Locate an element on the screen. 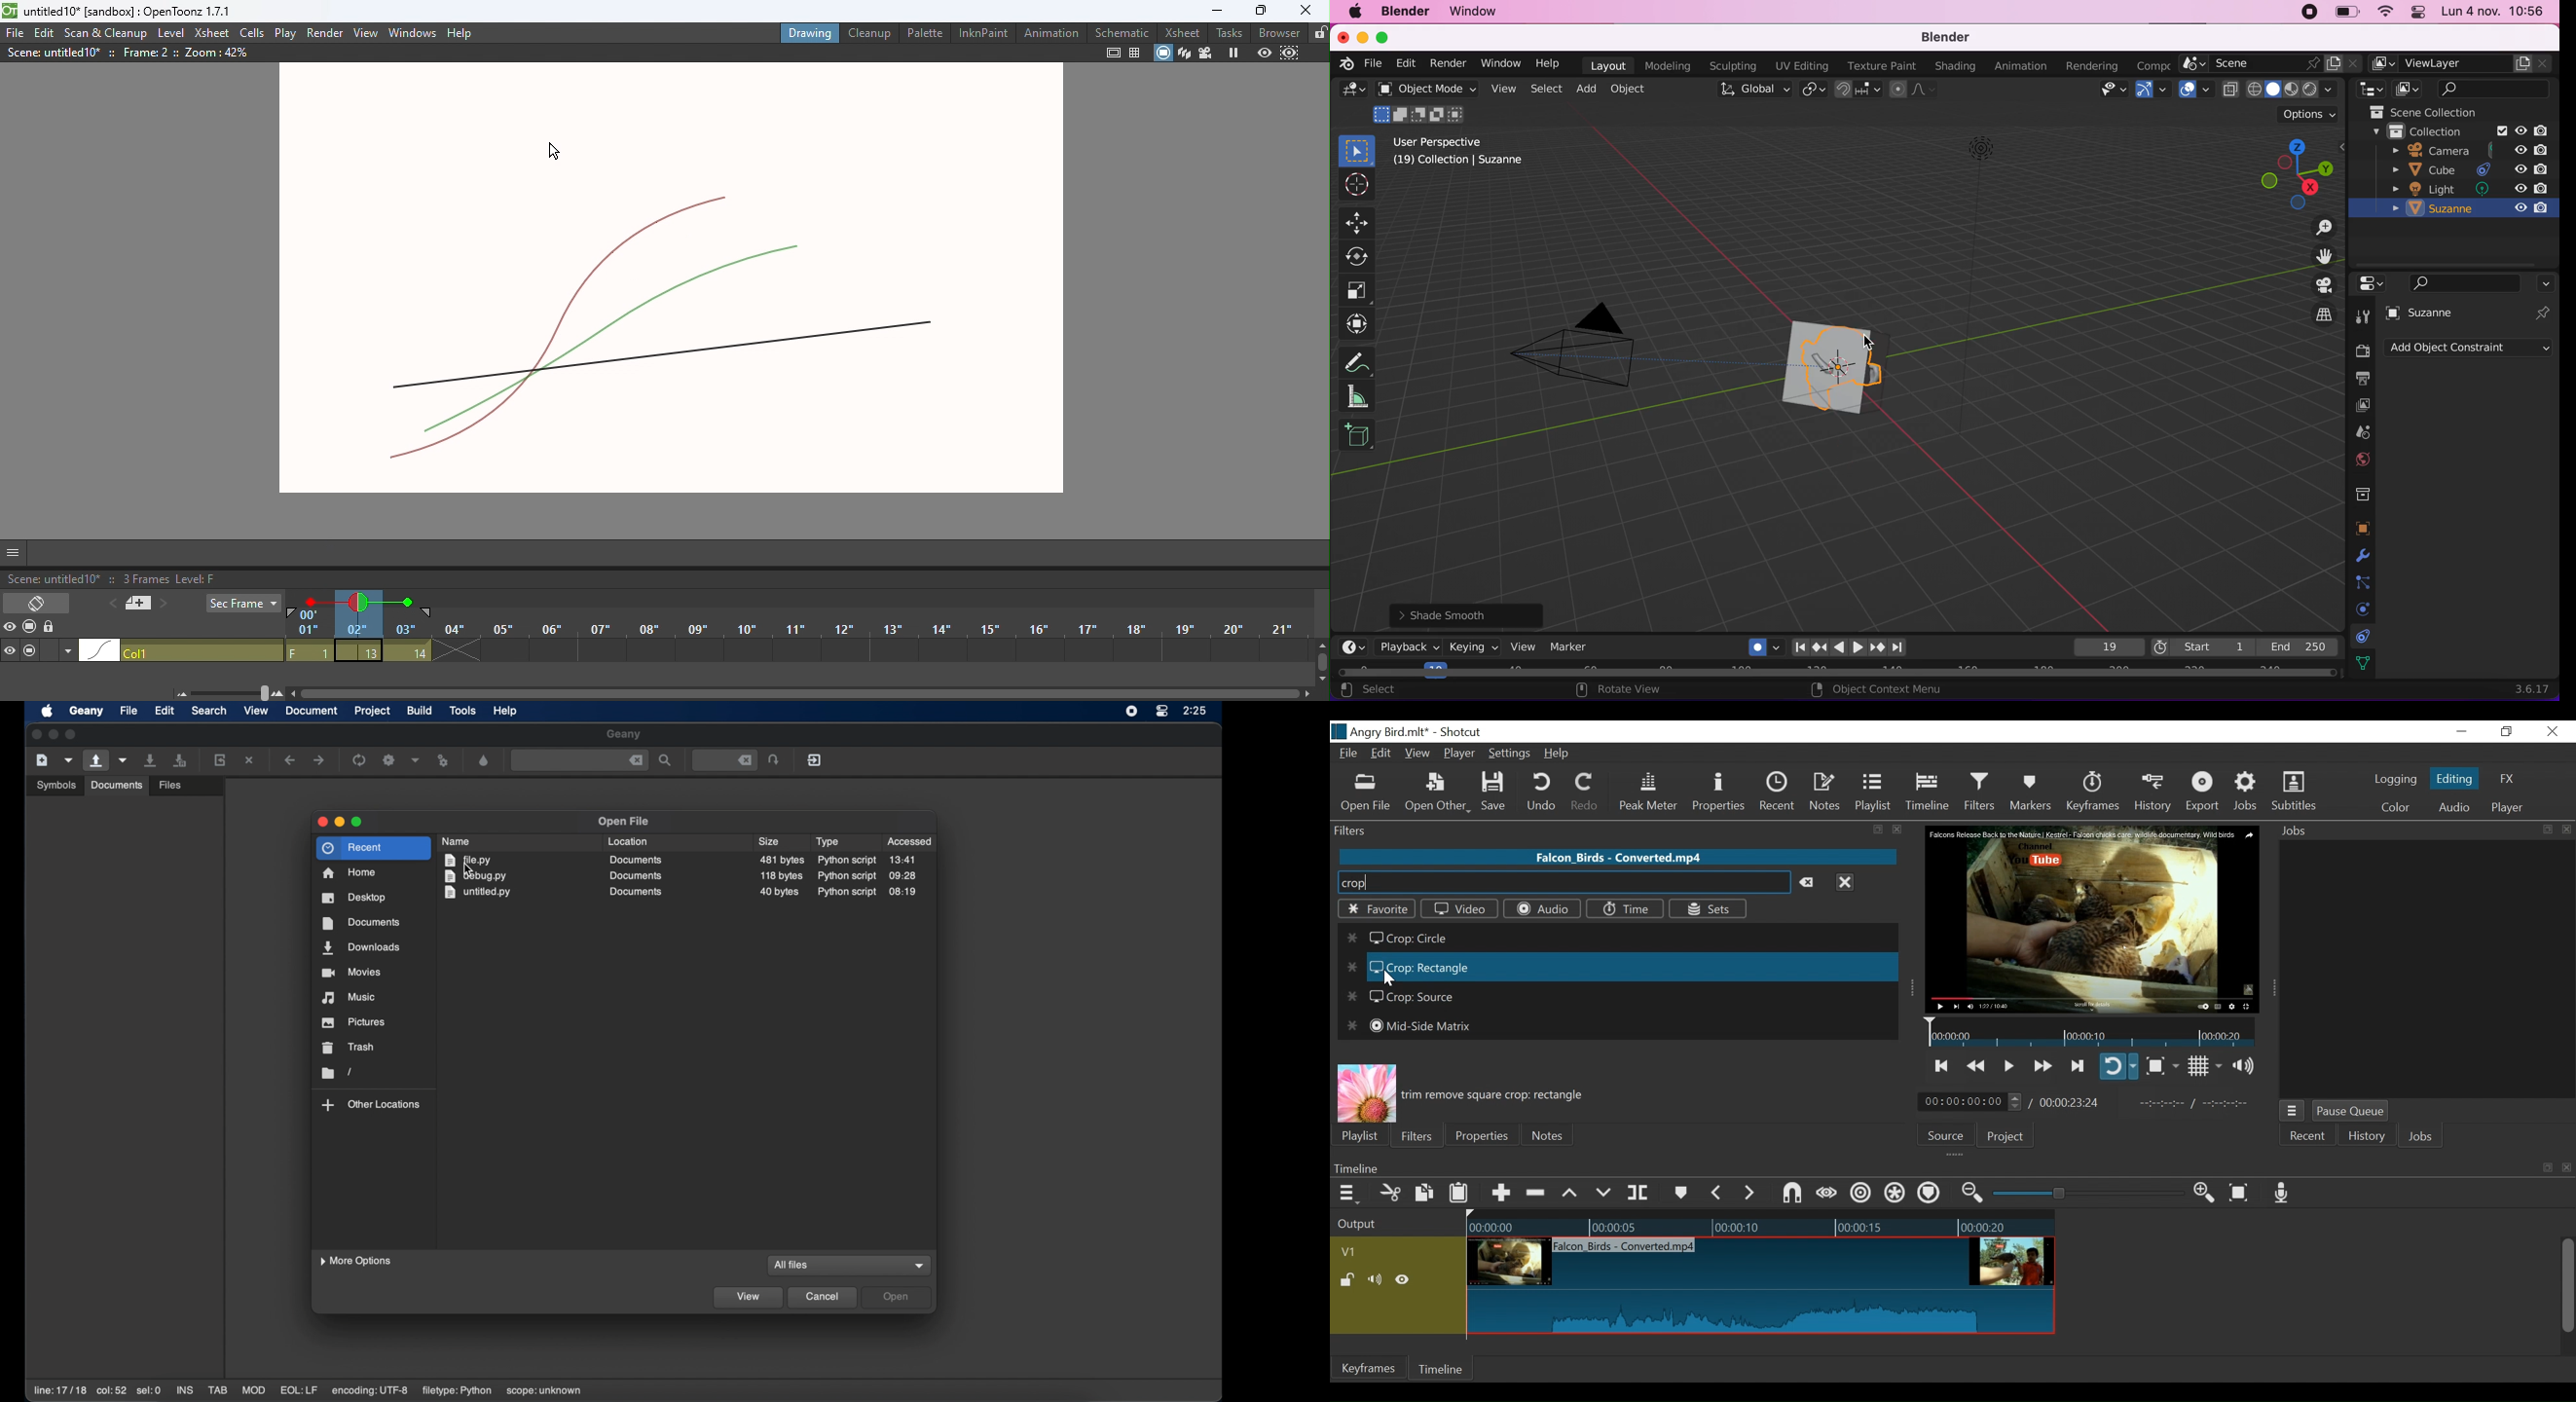 The image size is (2576, 1428). snapping is located at coordinates (1856, 89).